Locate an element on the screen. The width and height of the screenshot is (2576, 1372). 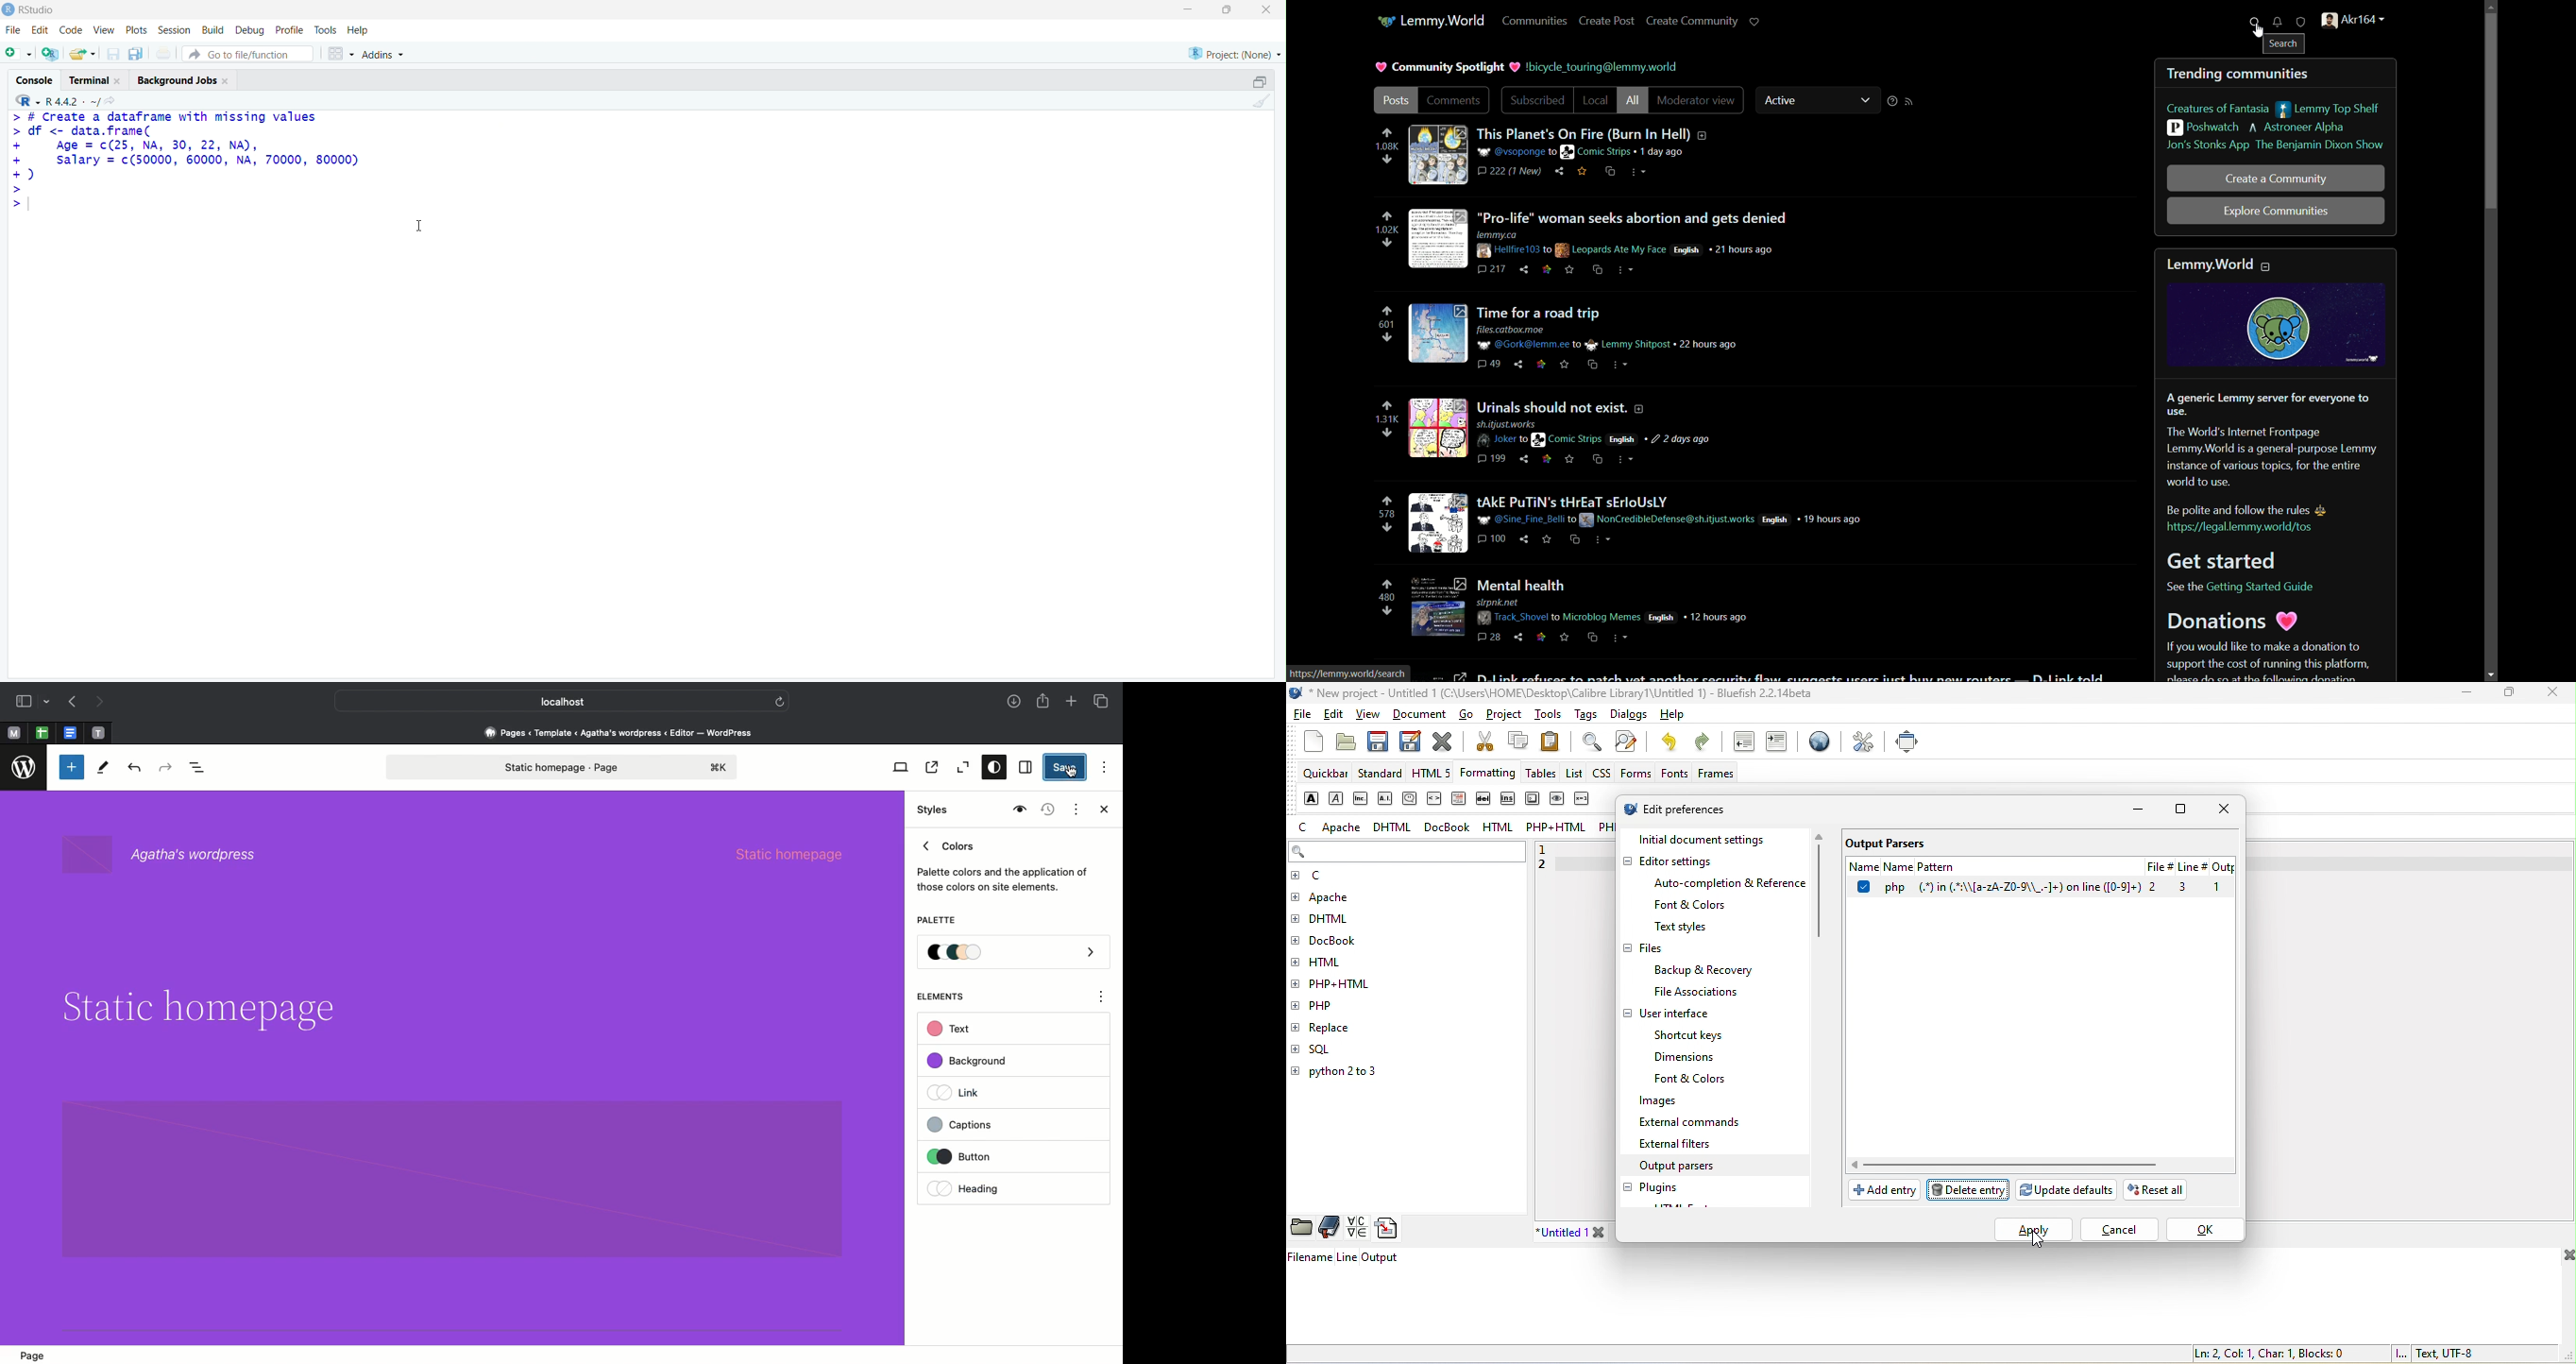
Open an existing file (Ctrl + O) is located at coordinates (83, 53).